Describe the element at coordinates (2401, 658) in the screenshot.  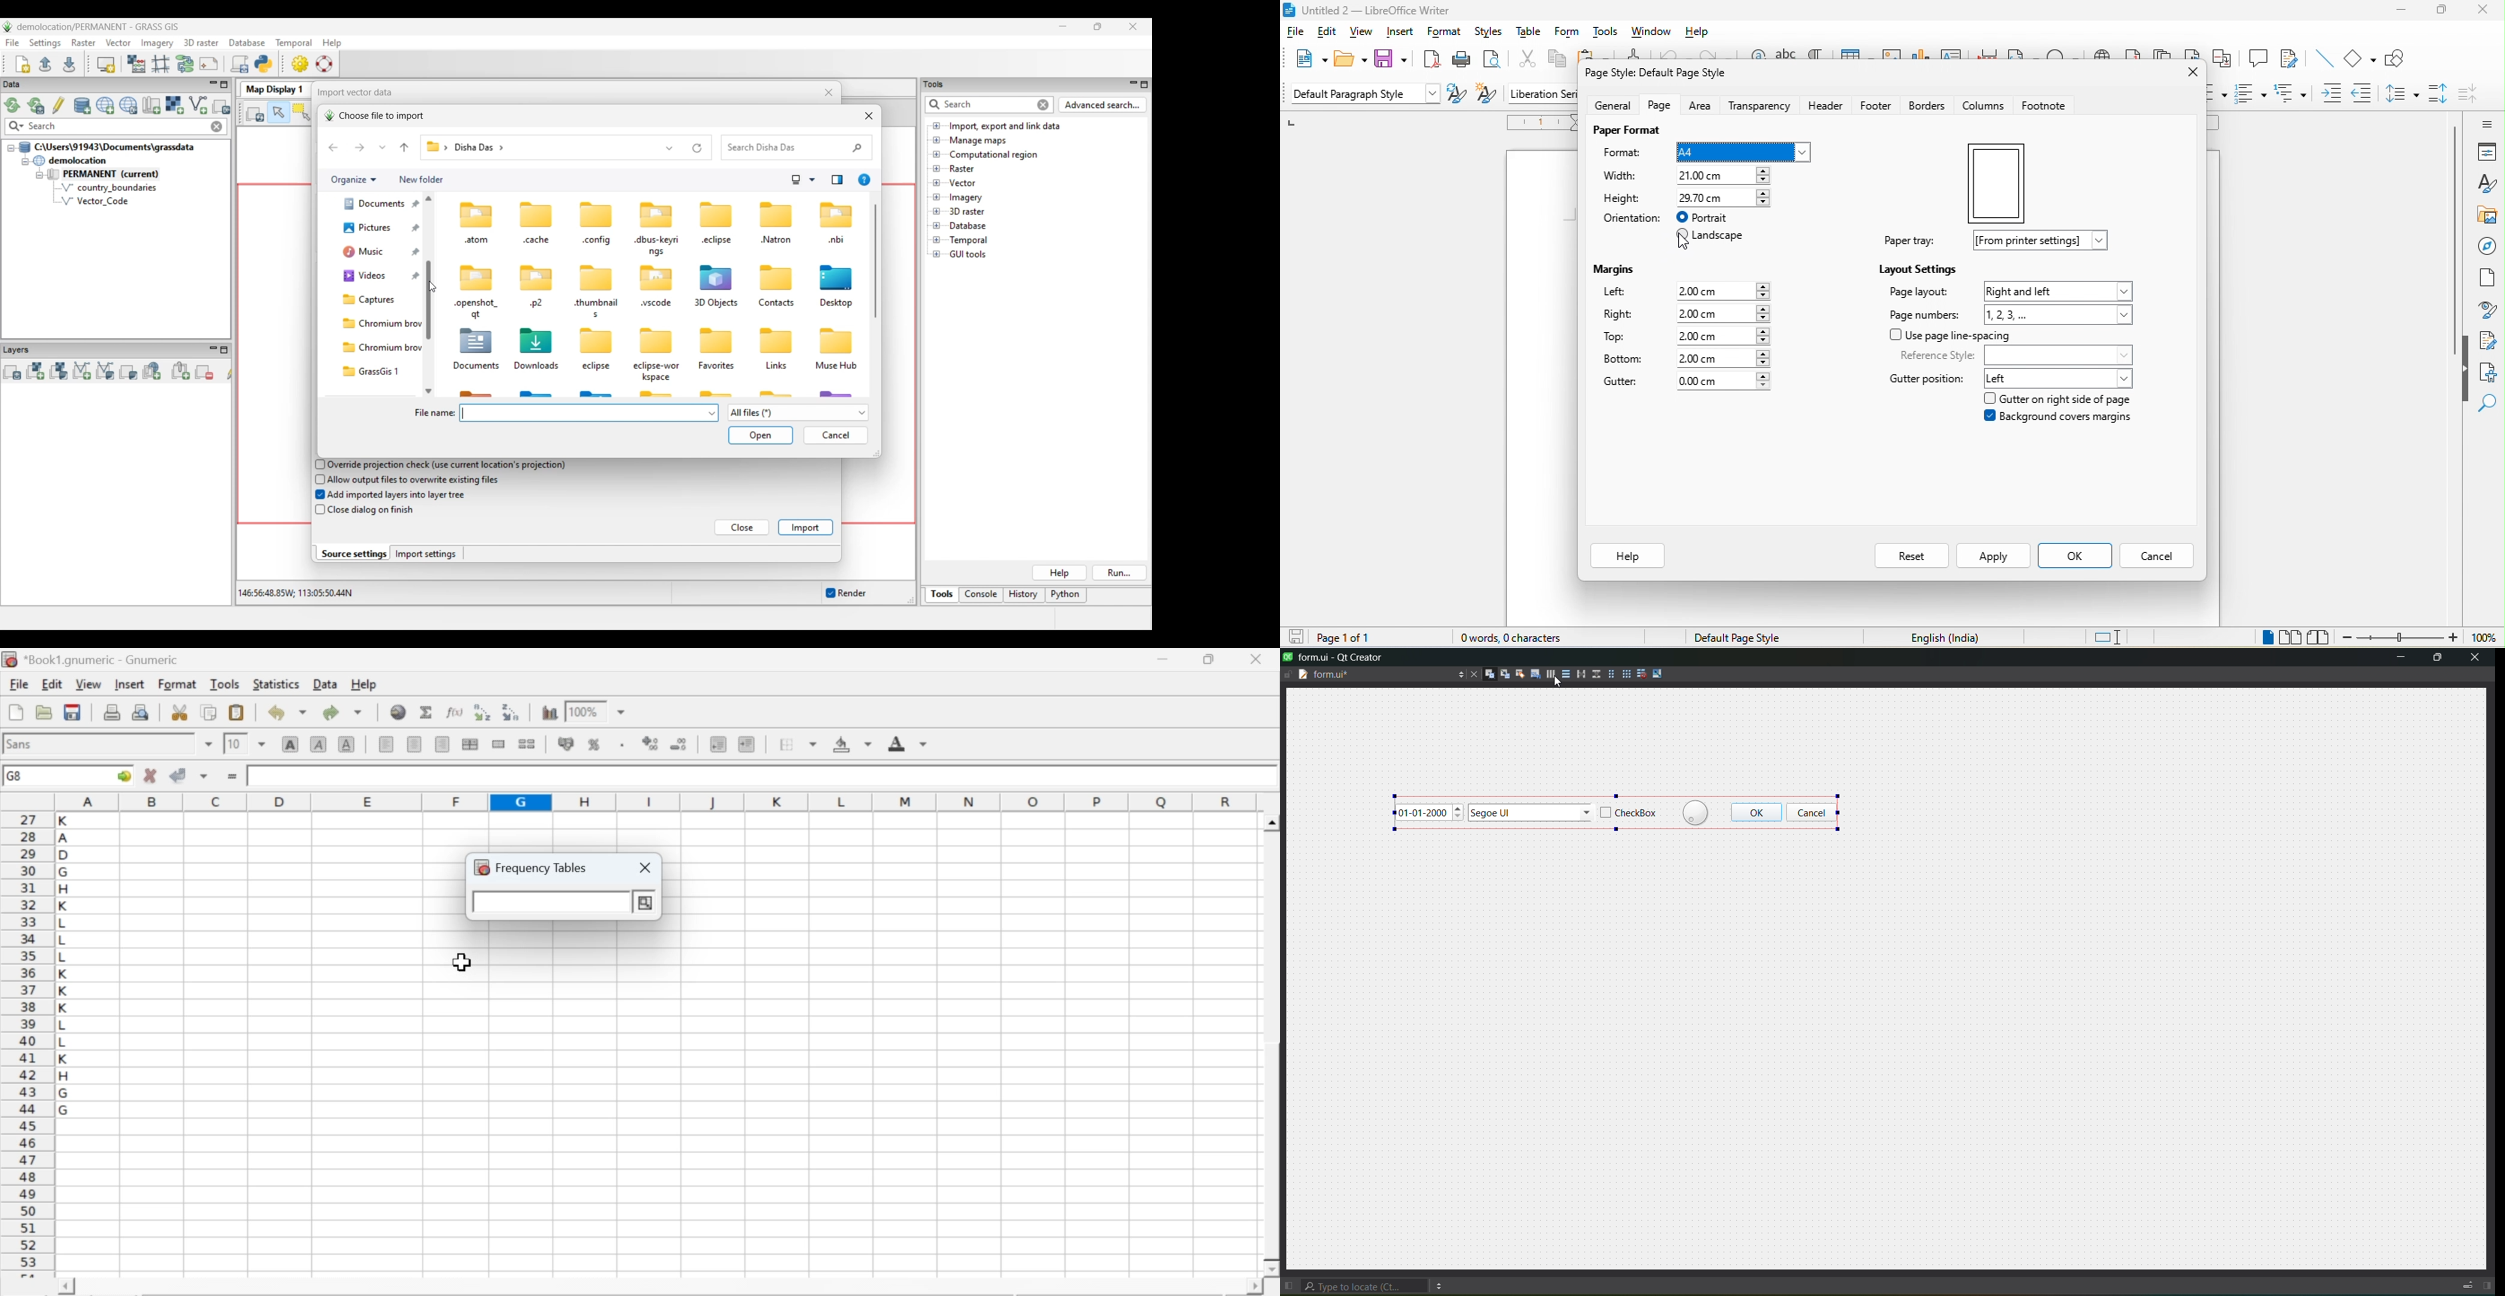
I see `minimize` at that location.